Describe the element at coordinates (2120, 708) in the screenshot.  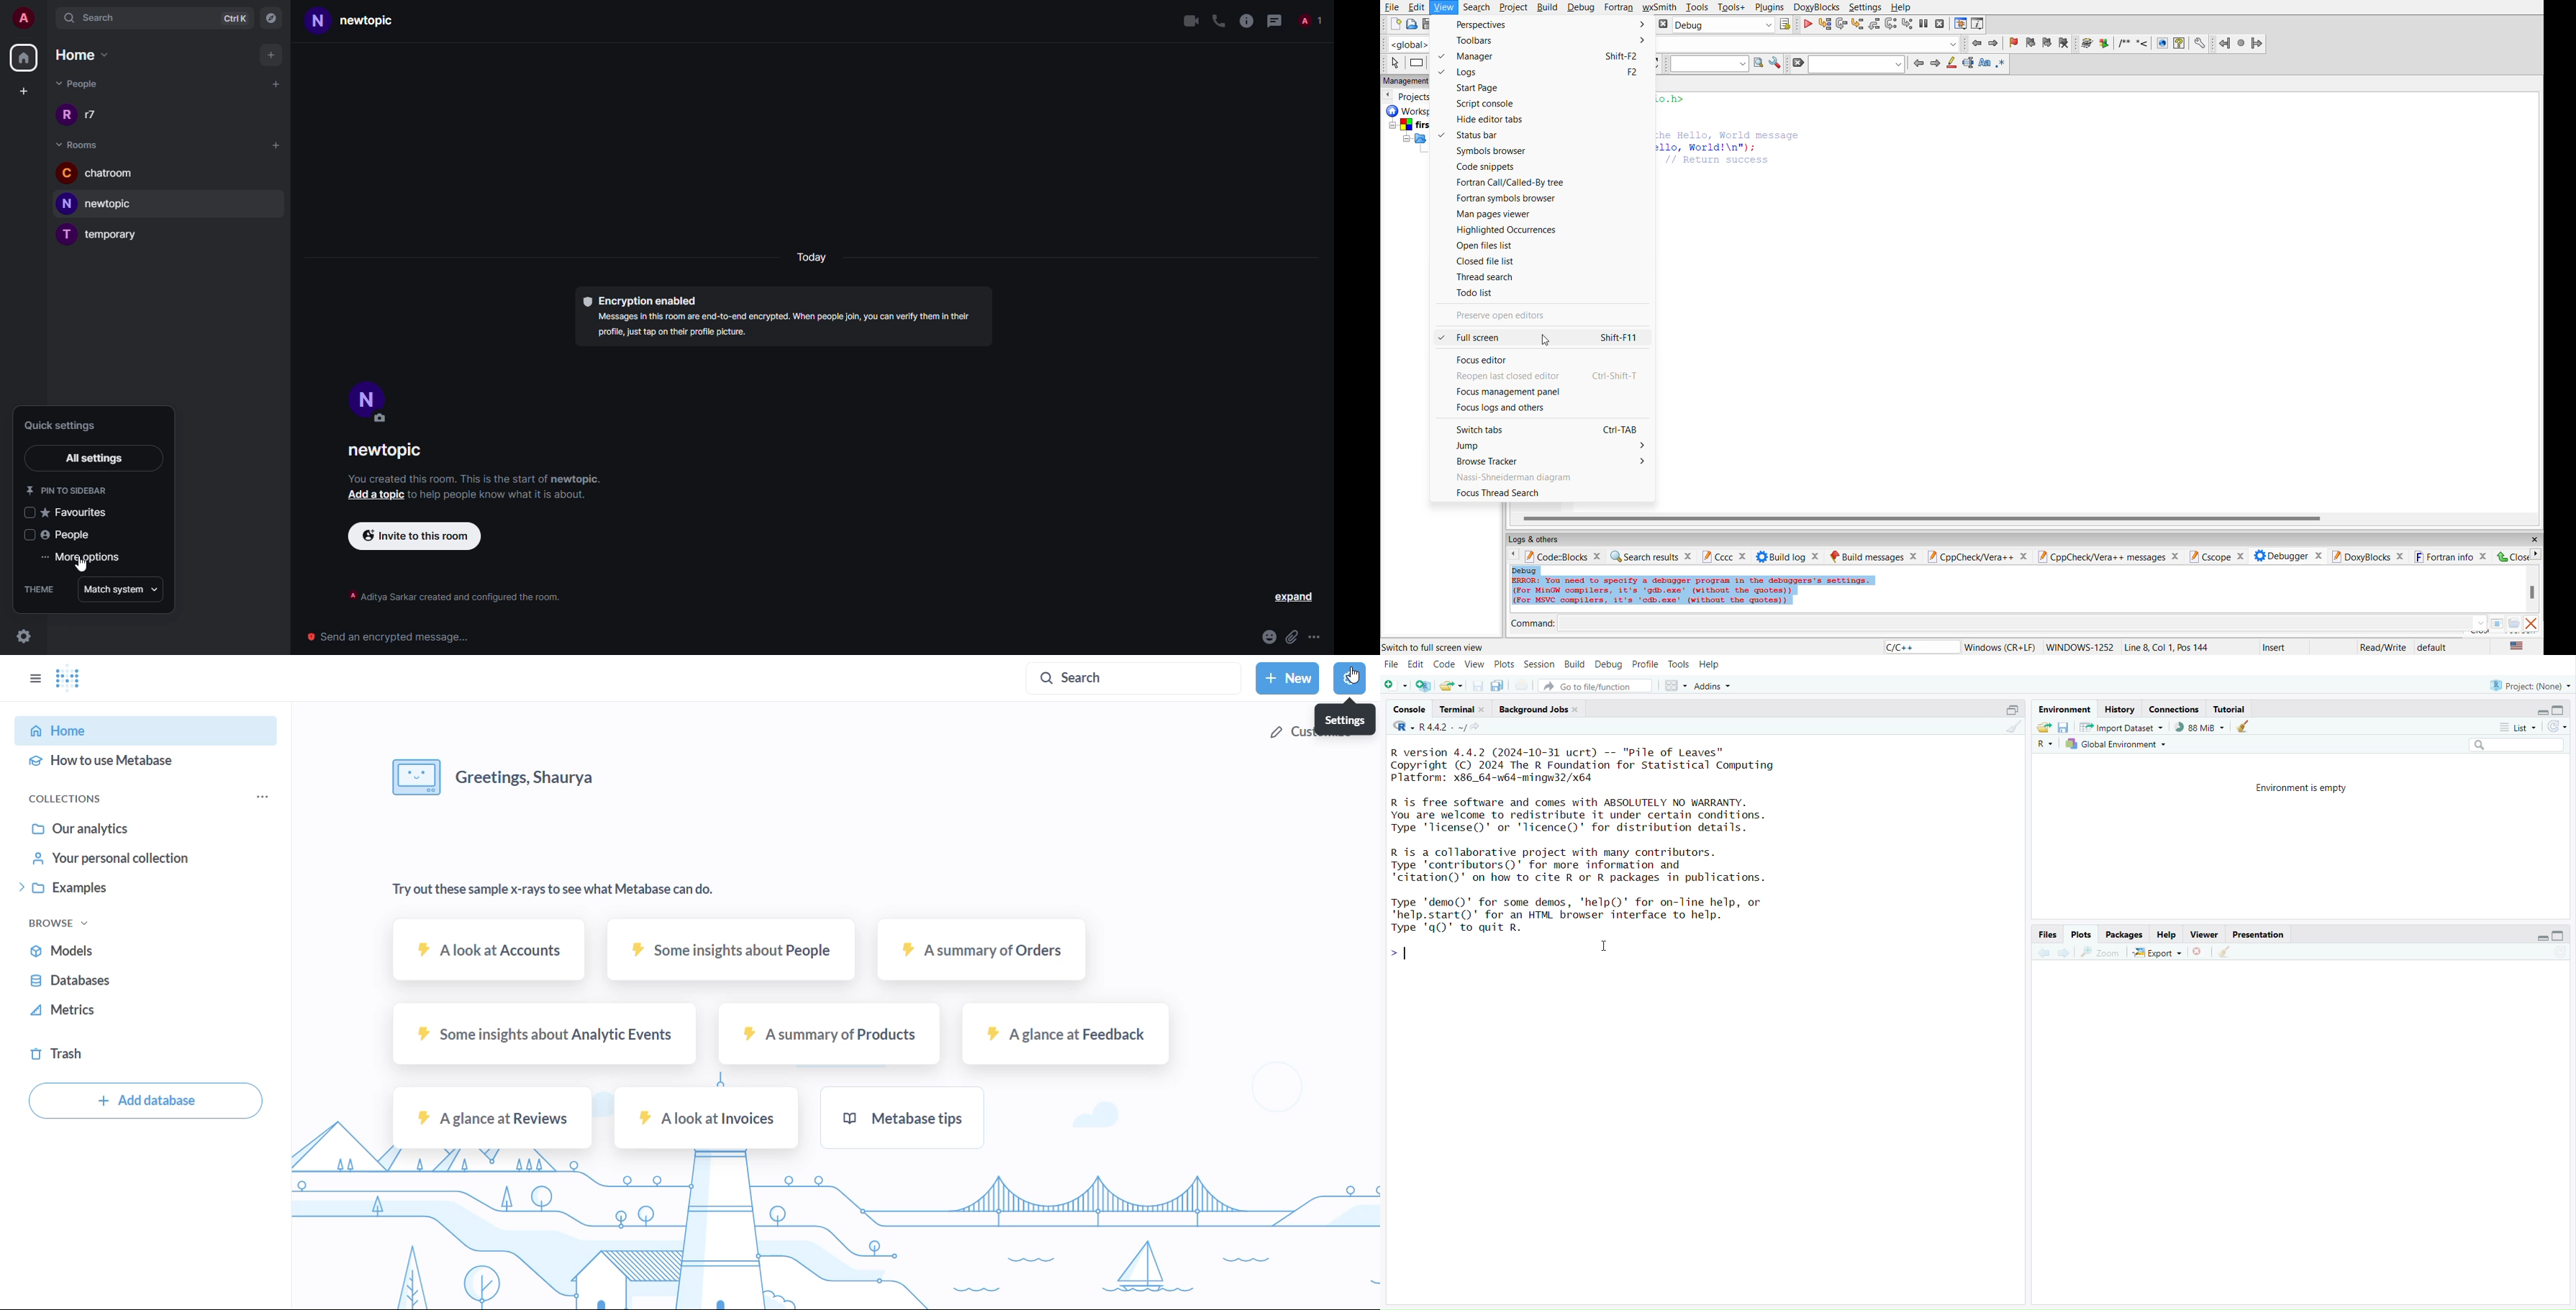
I see `History` at that location.